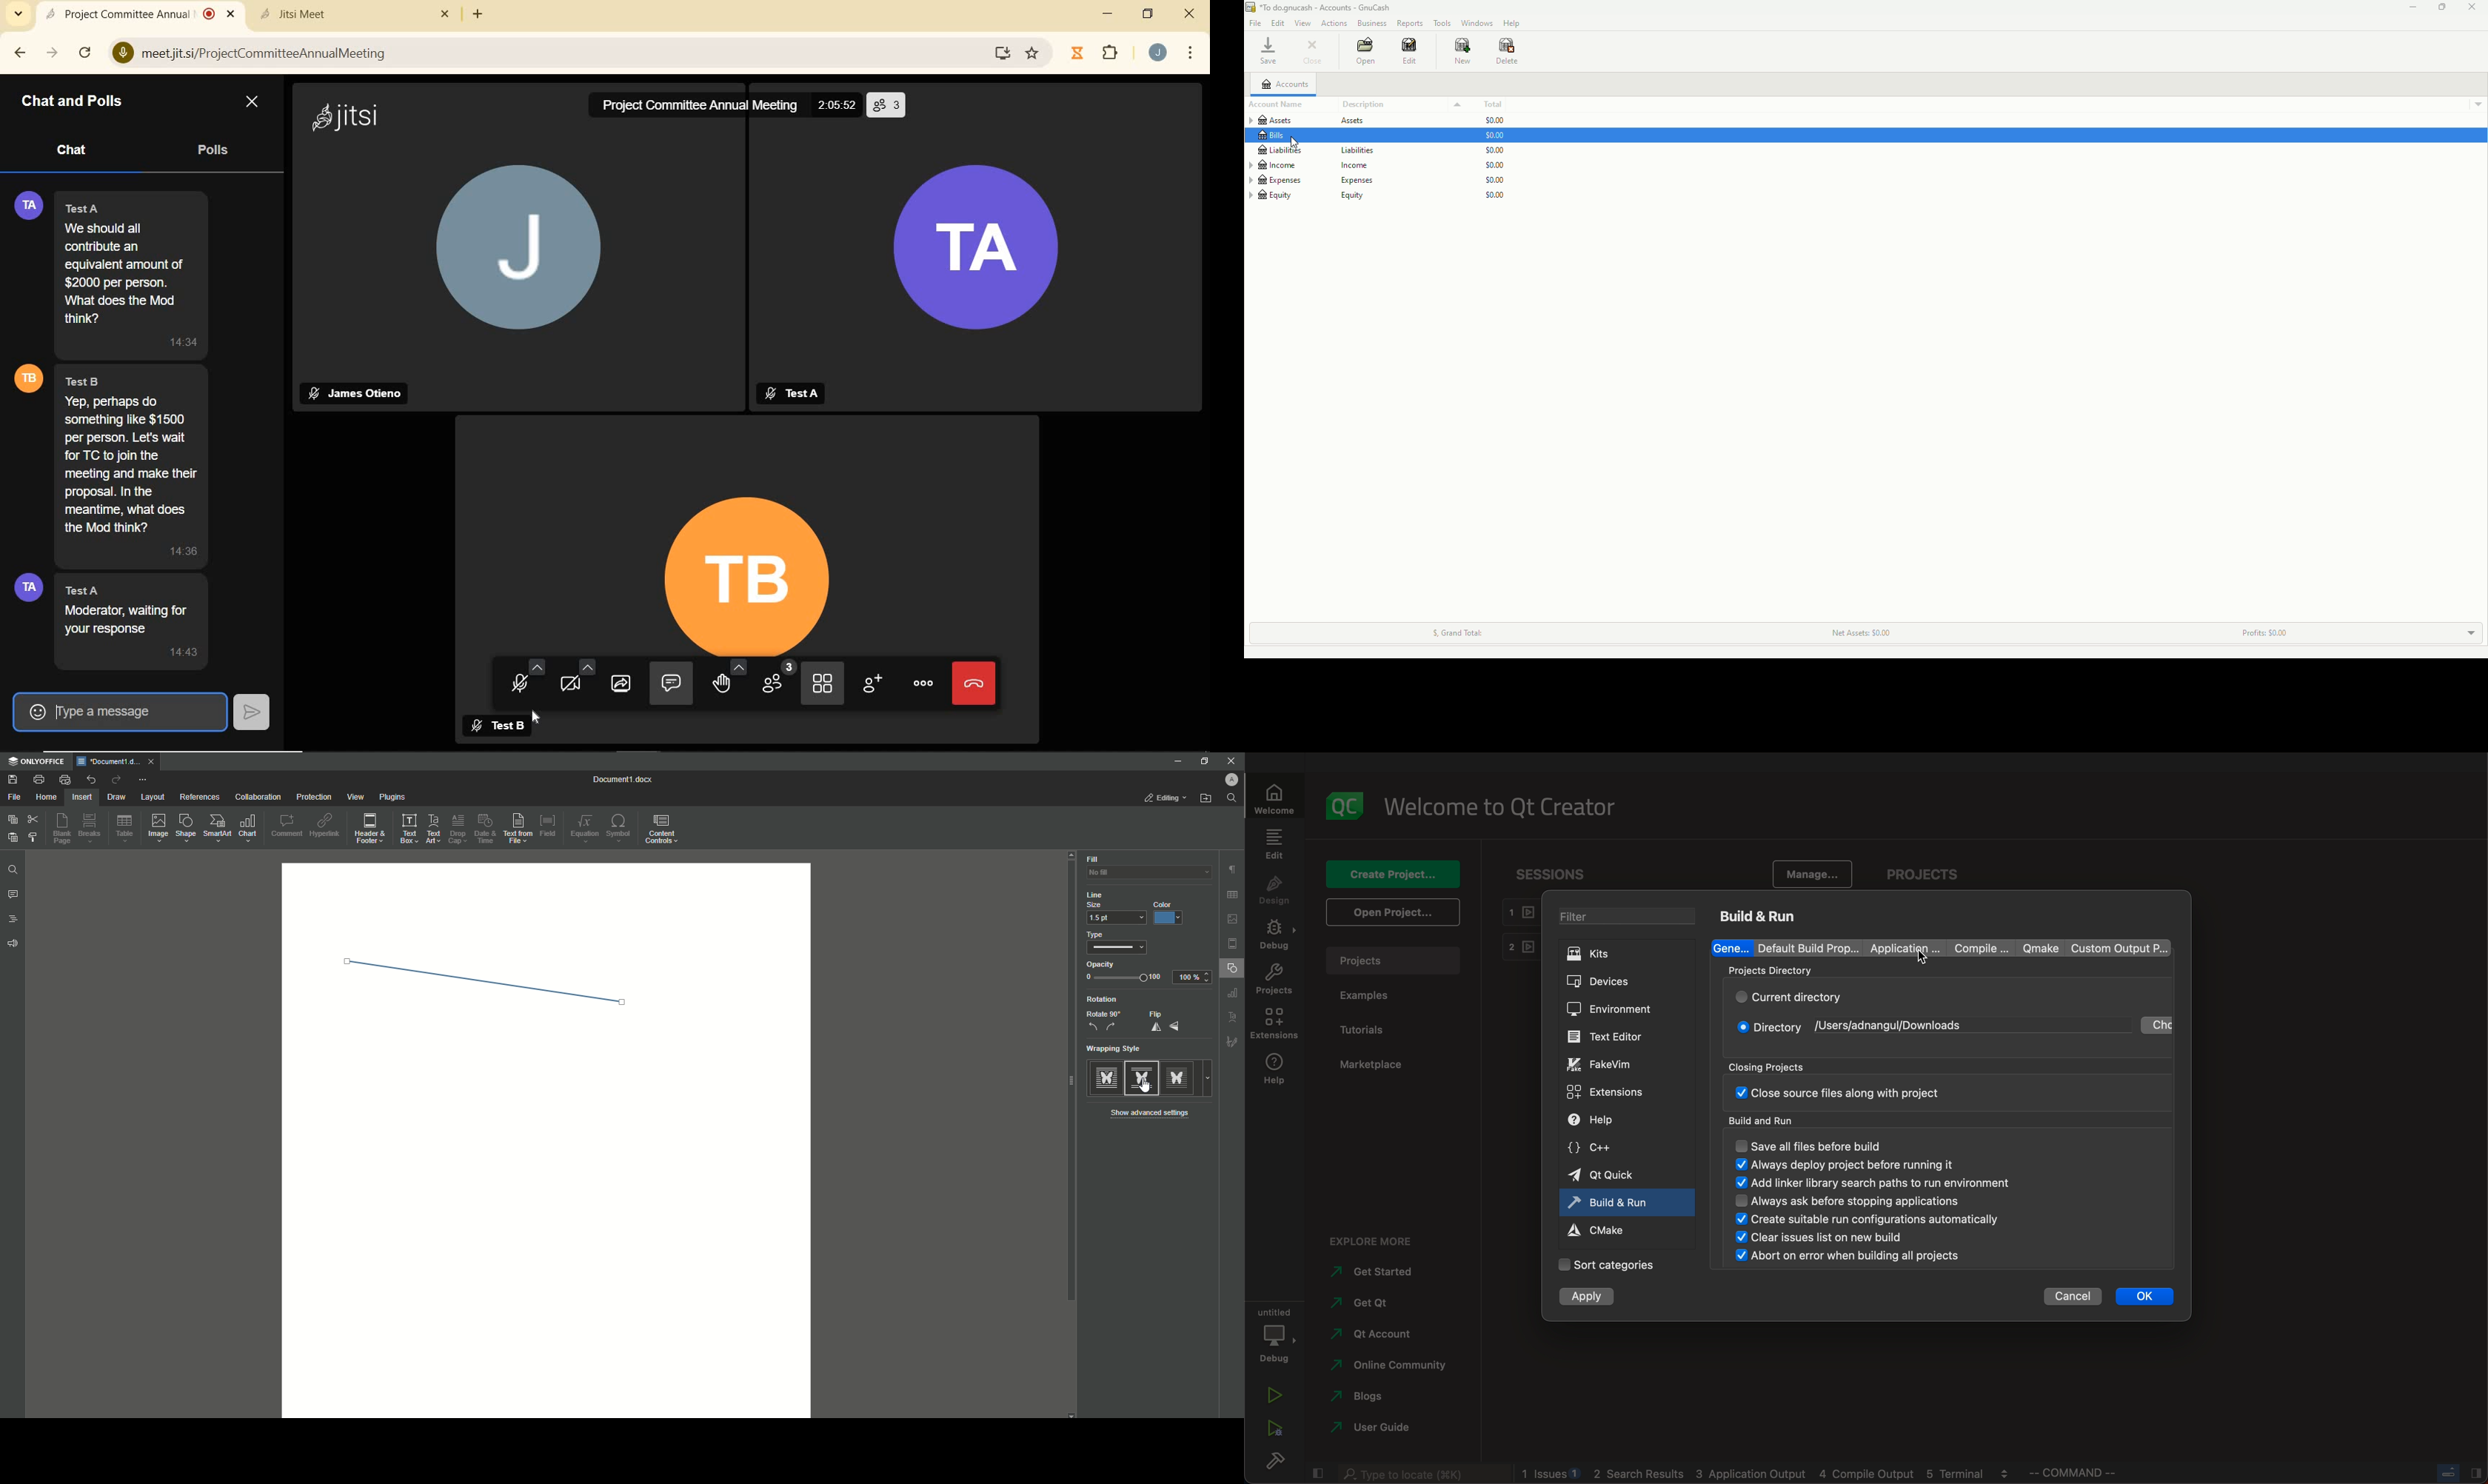 Image resolution: width=2492 pixels, height=1484 pixels. Describe the element at coordinates (1392, 961) in the screenshot. I see `projects` at that location.